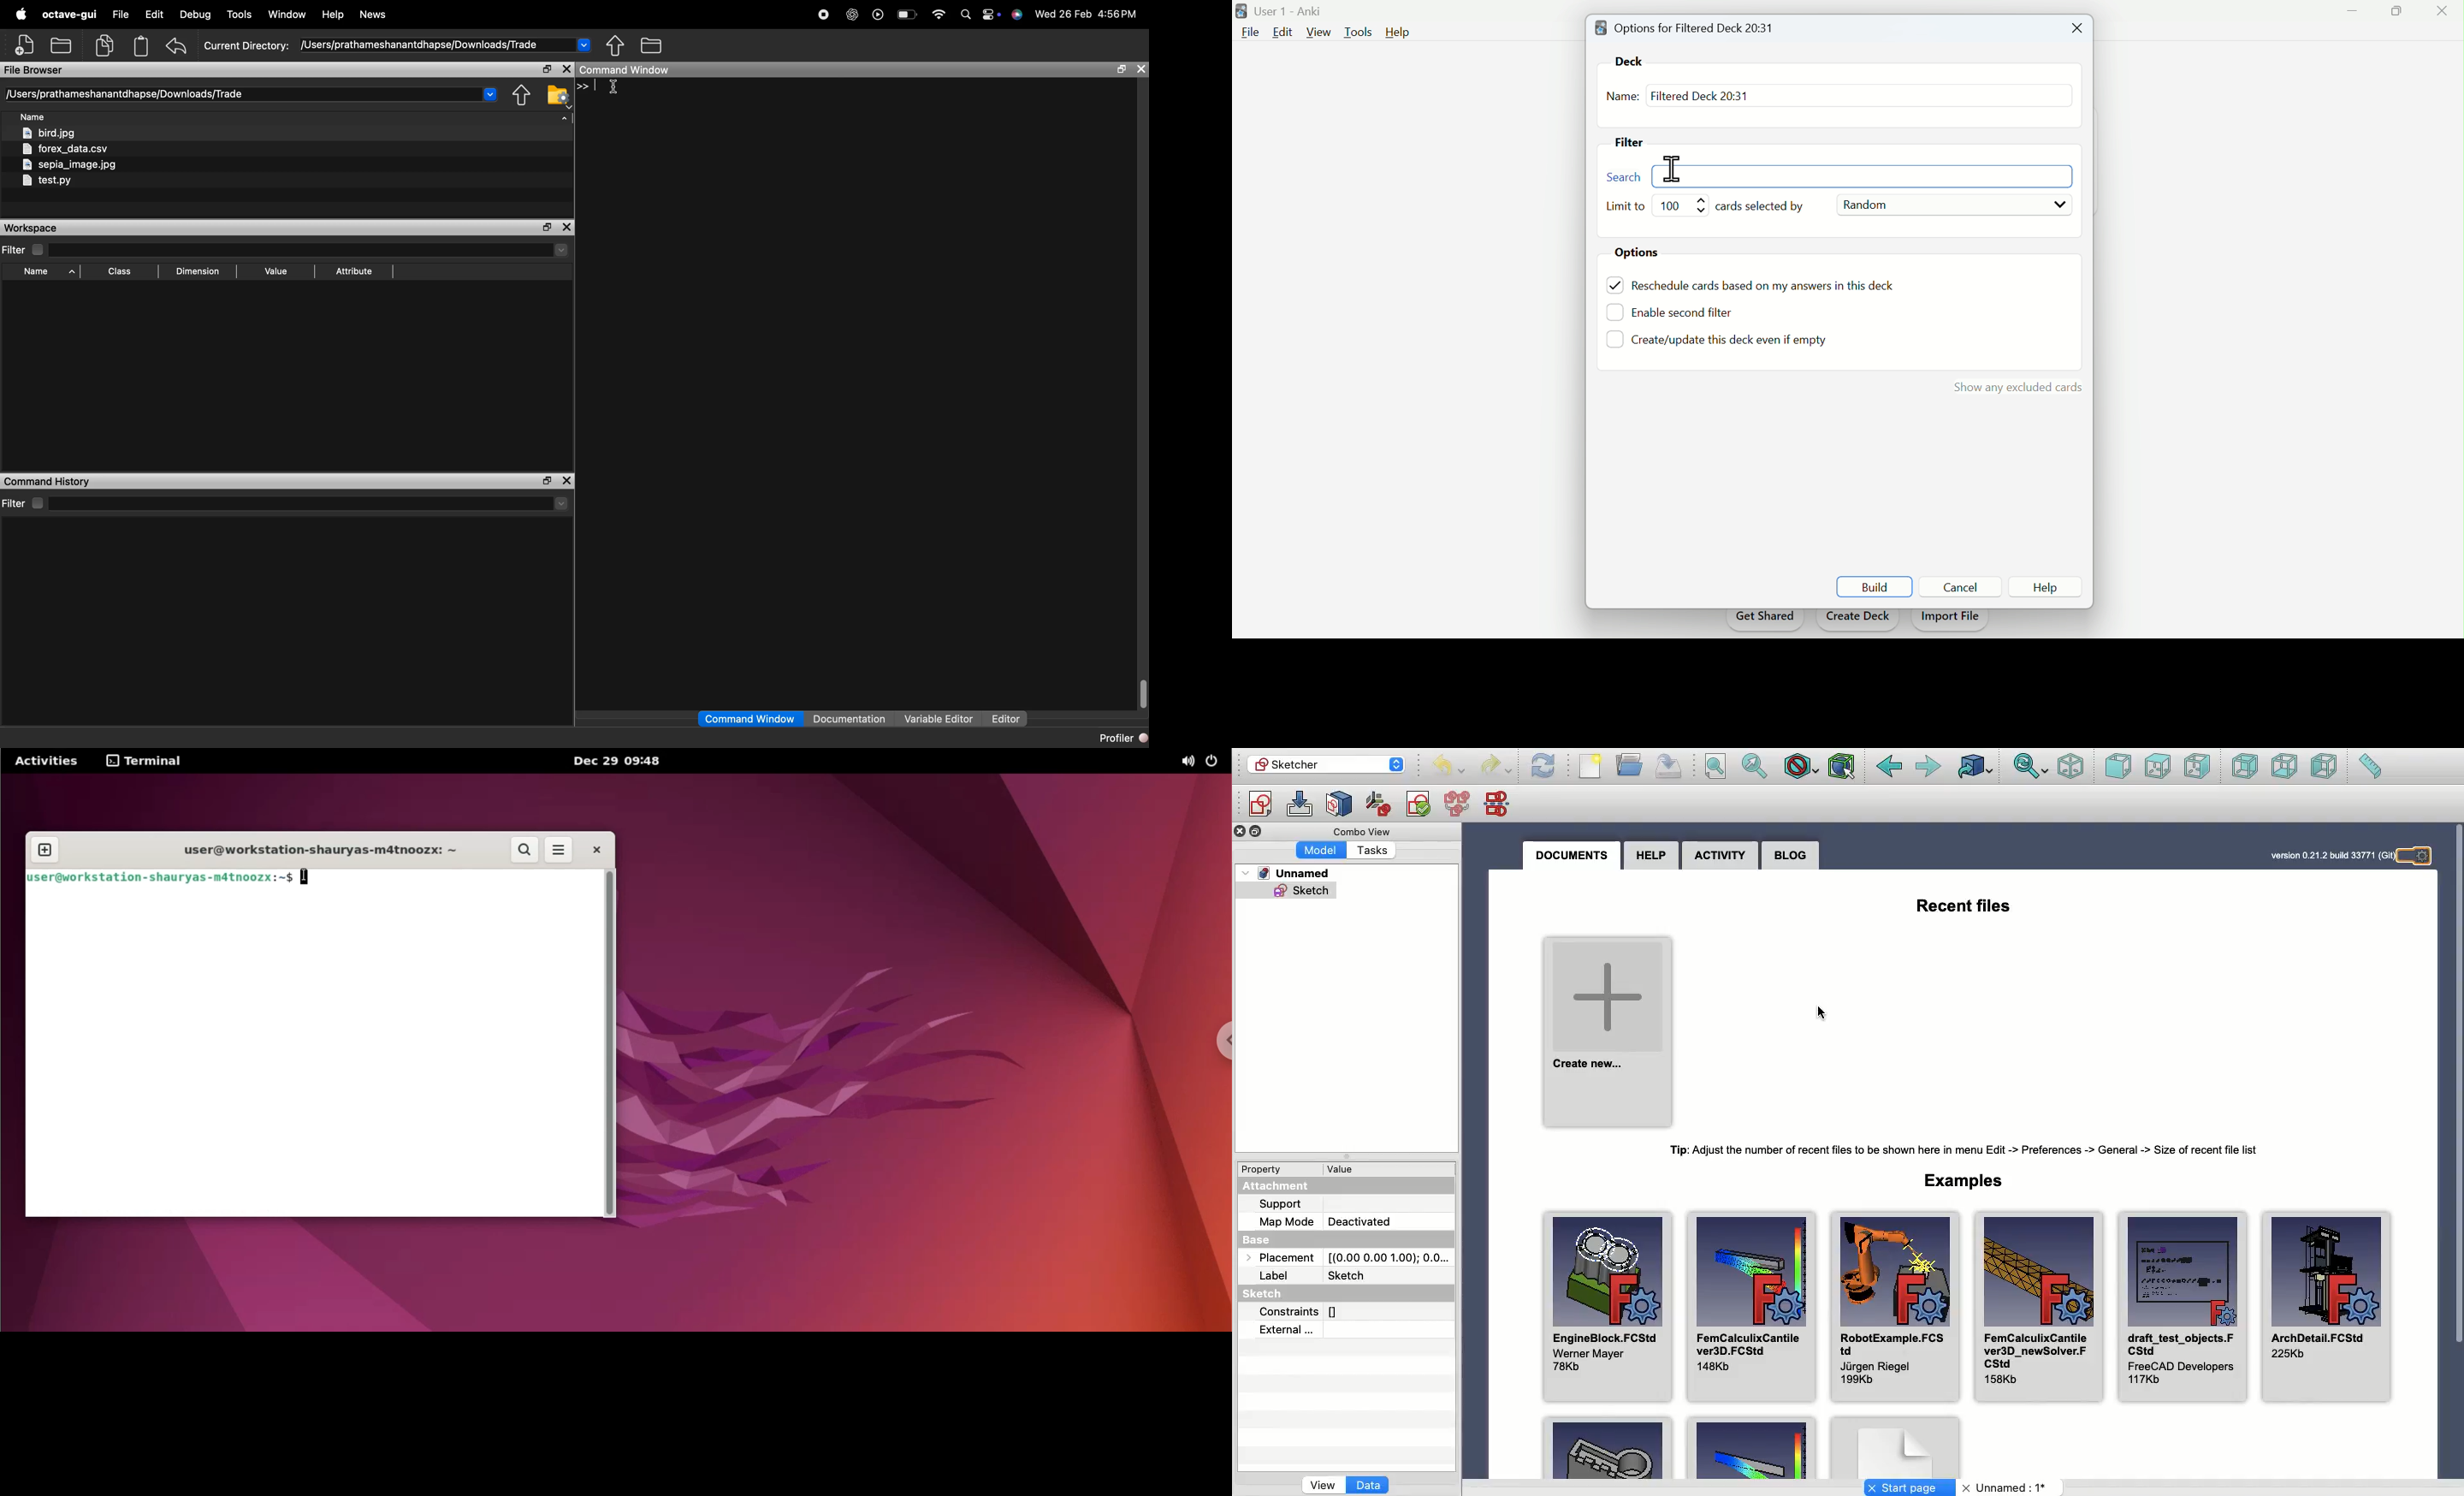  I want to click on Collapse, so click(1258, 832).